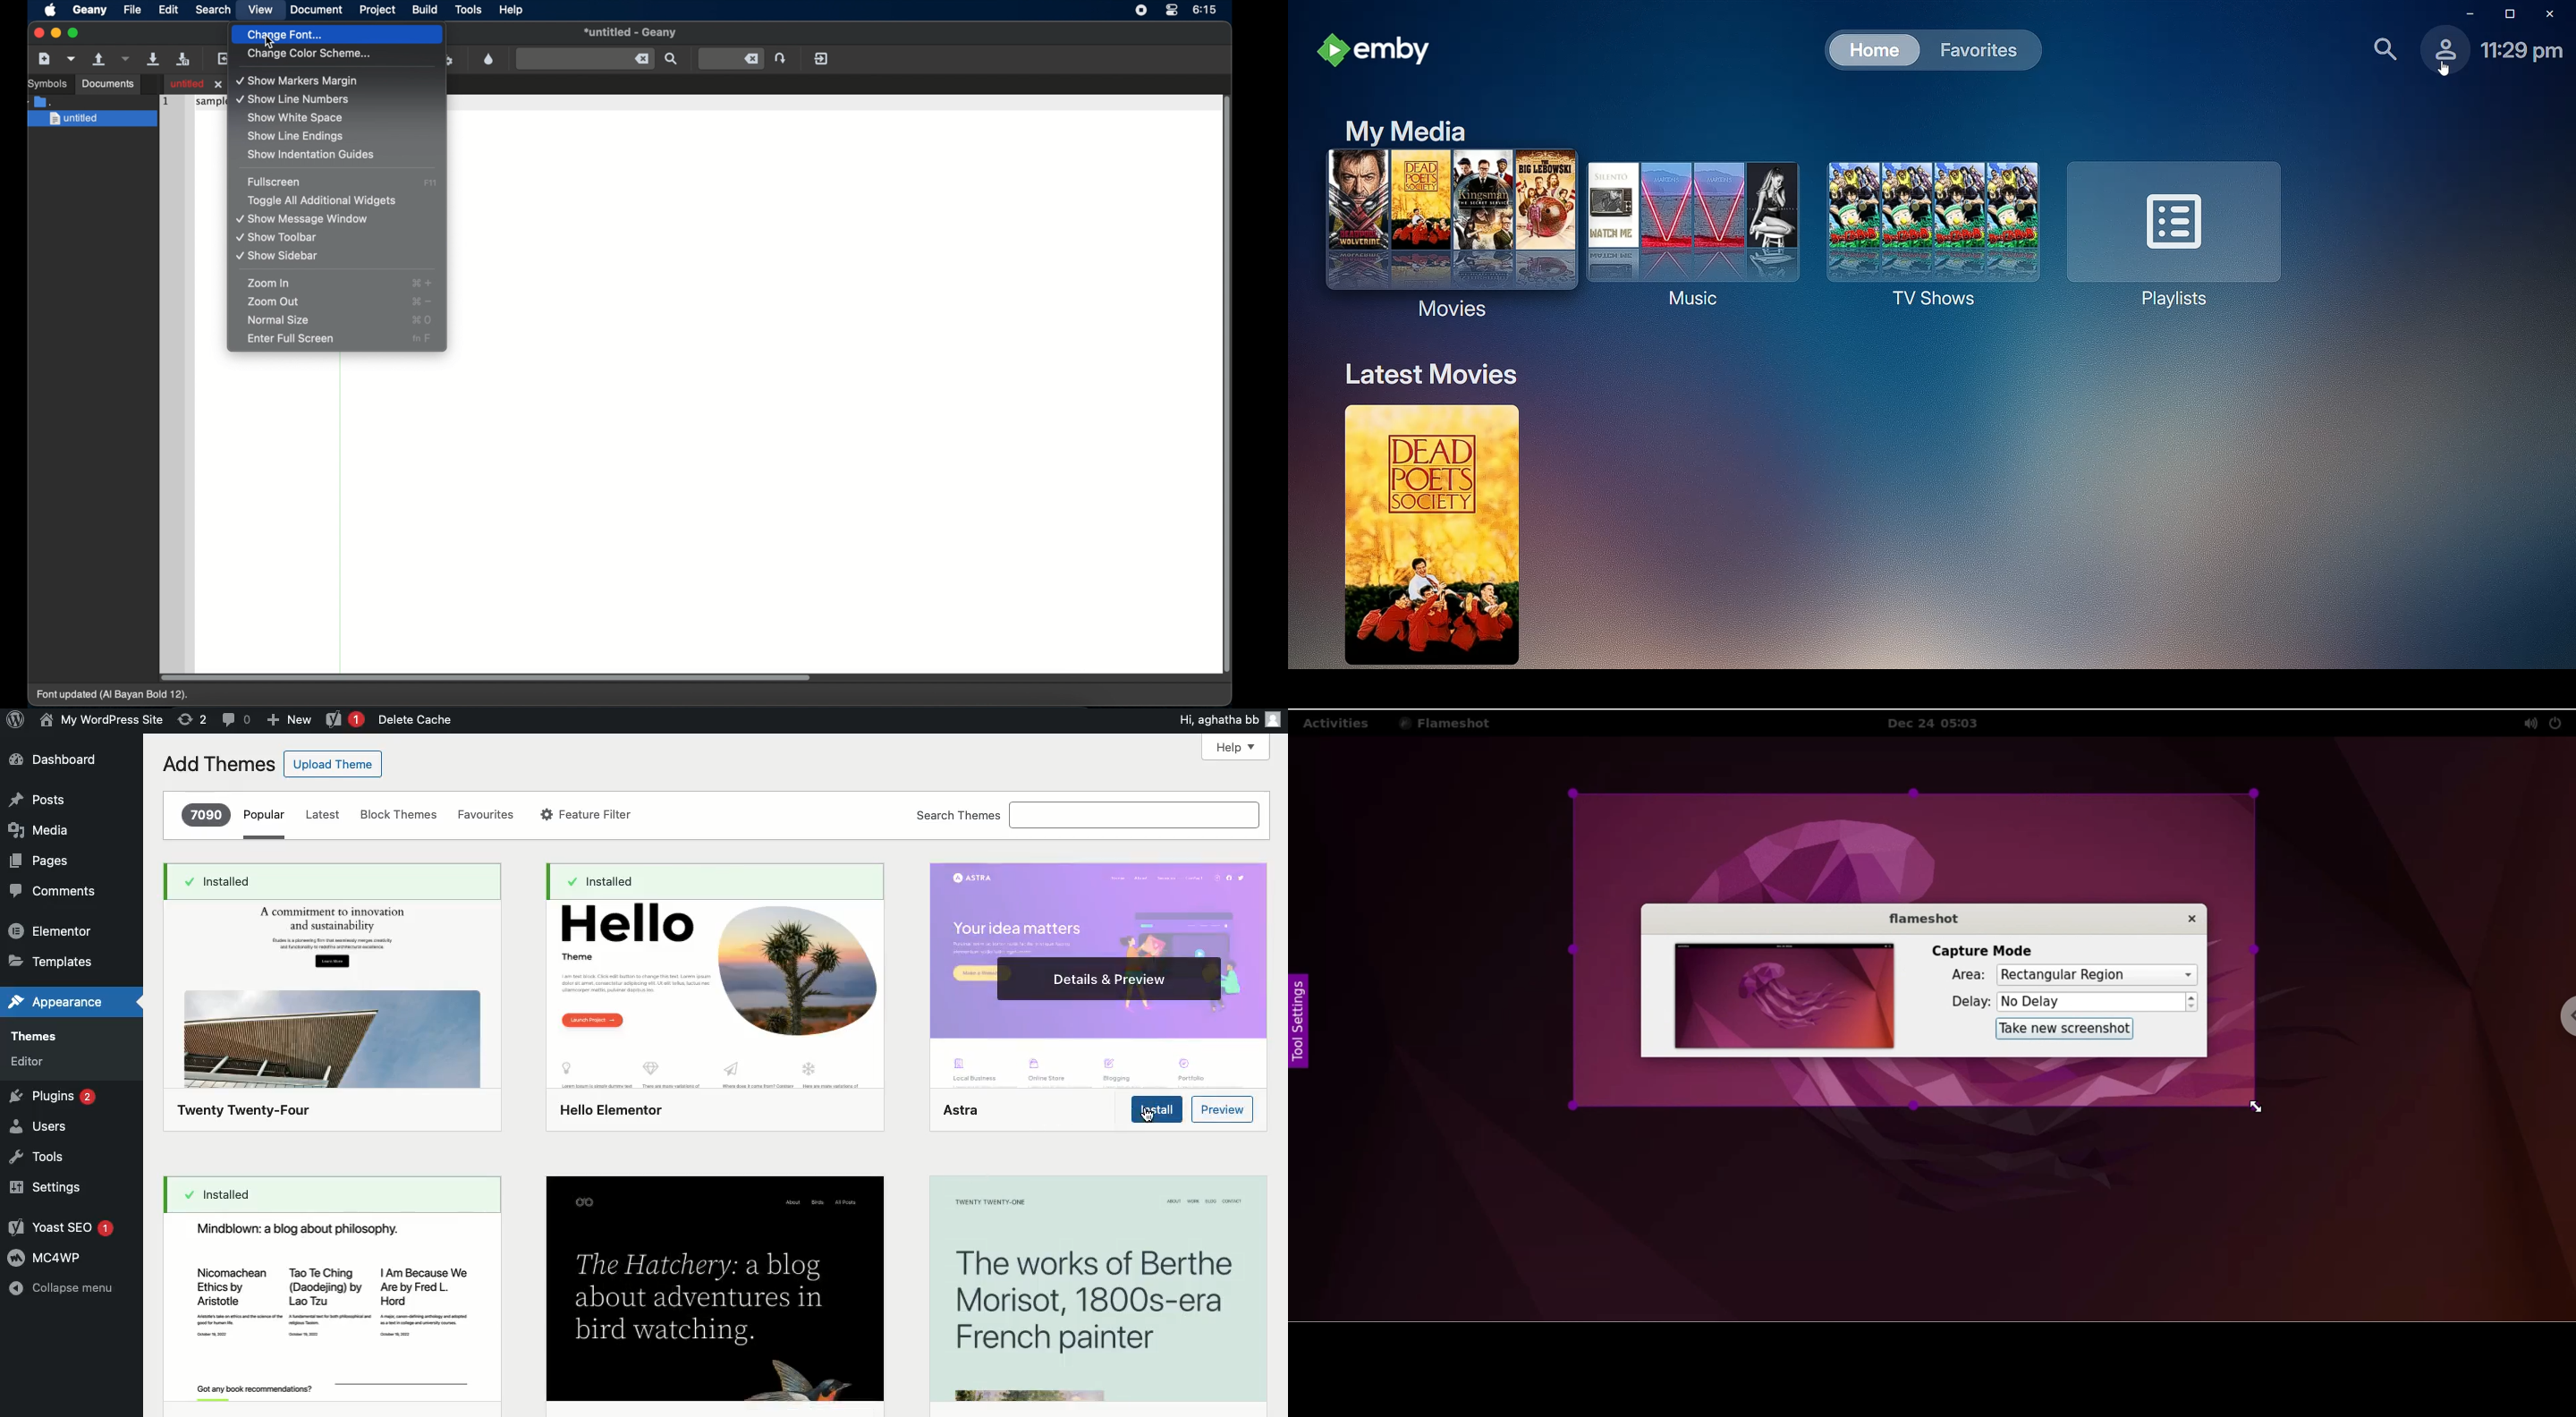 The width and height of the screenshot is (2576, 1428). I want to click on Details & preview, so click(1108, 980).